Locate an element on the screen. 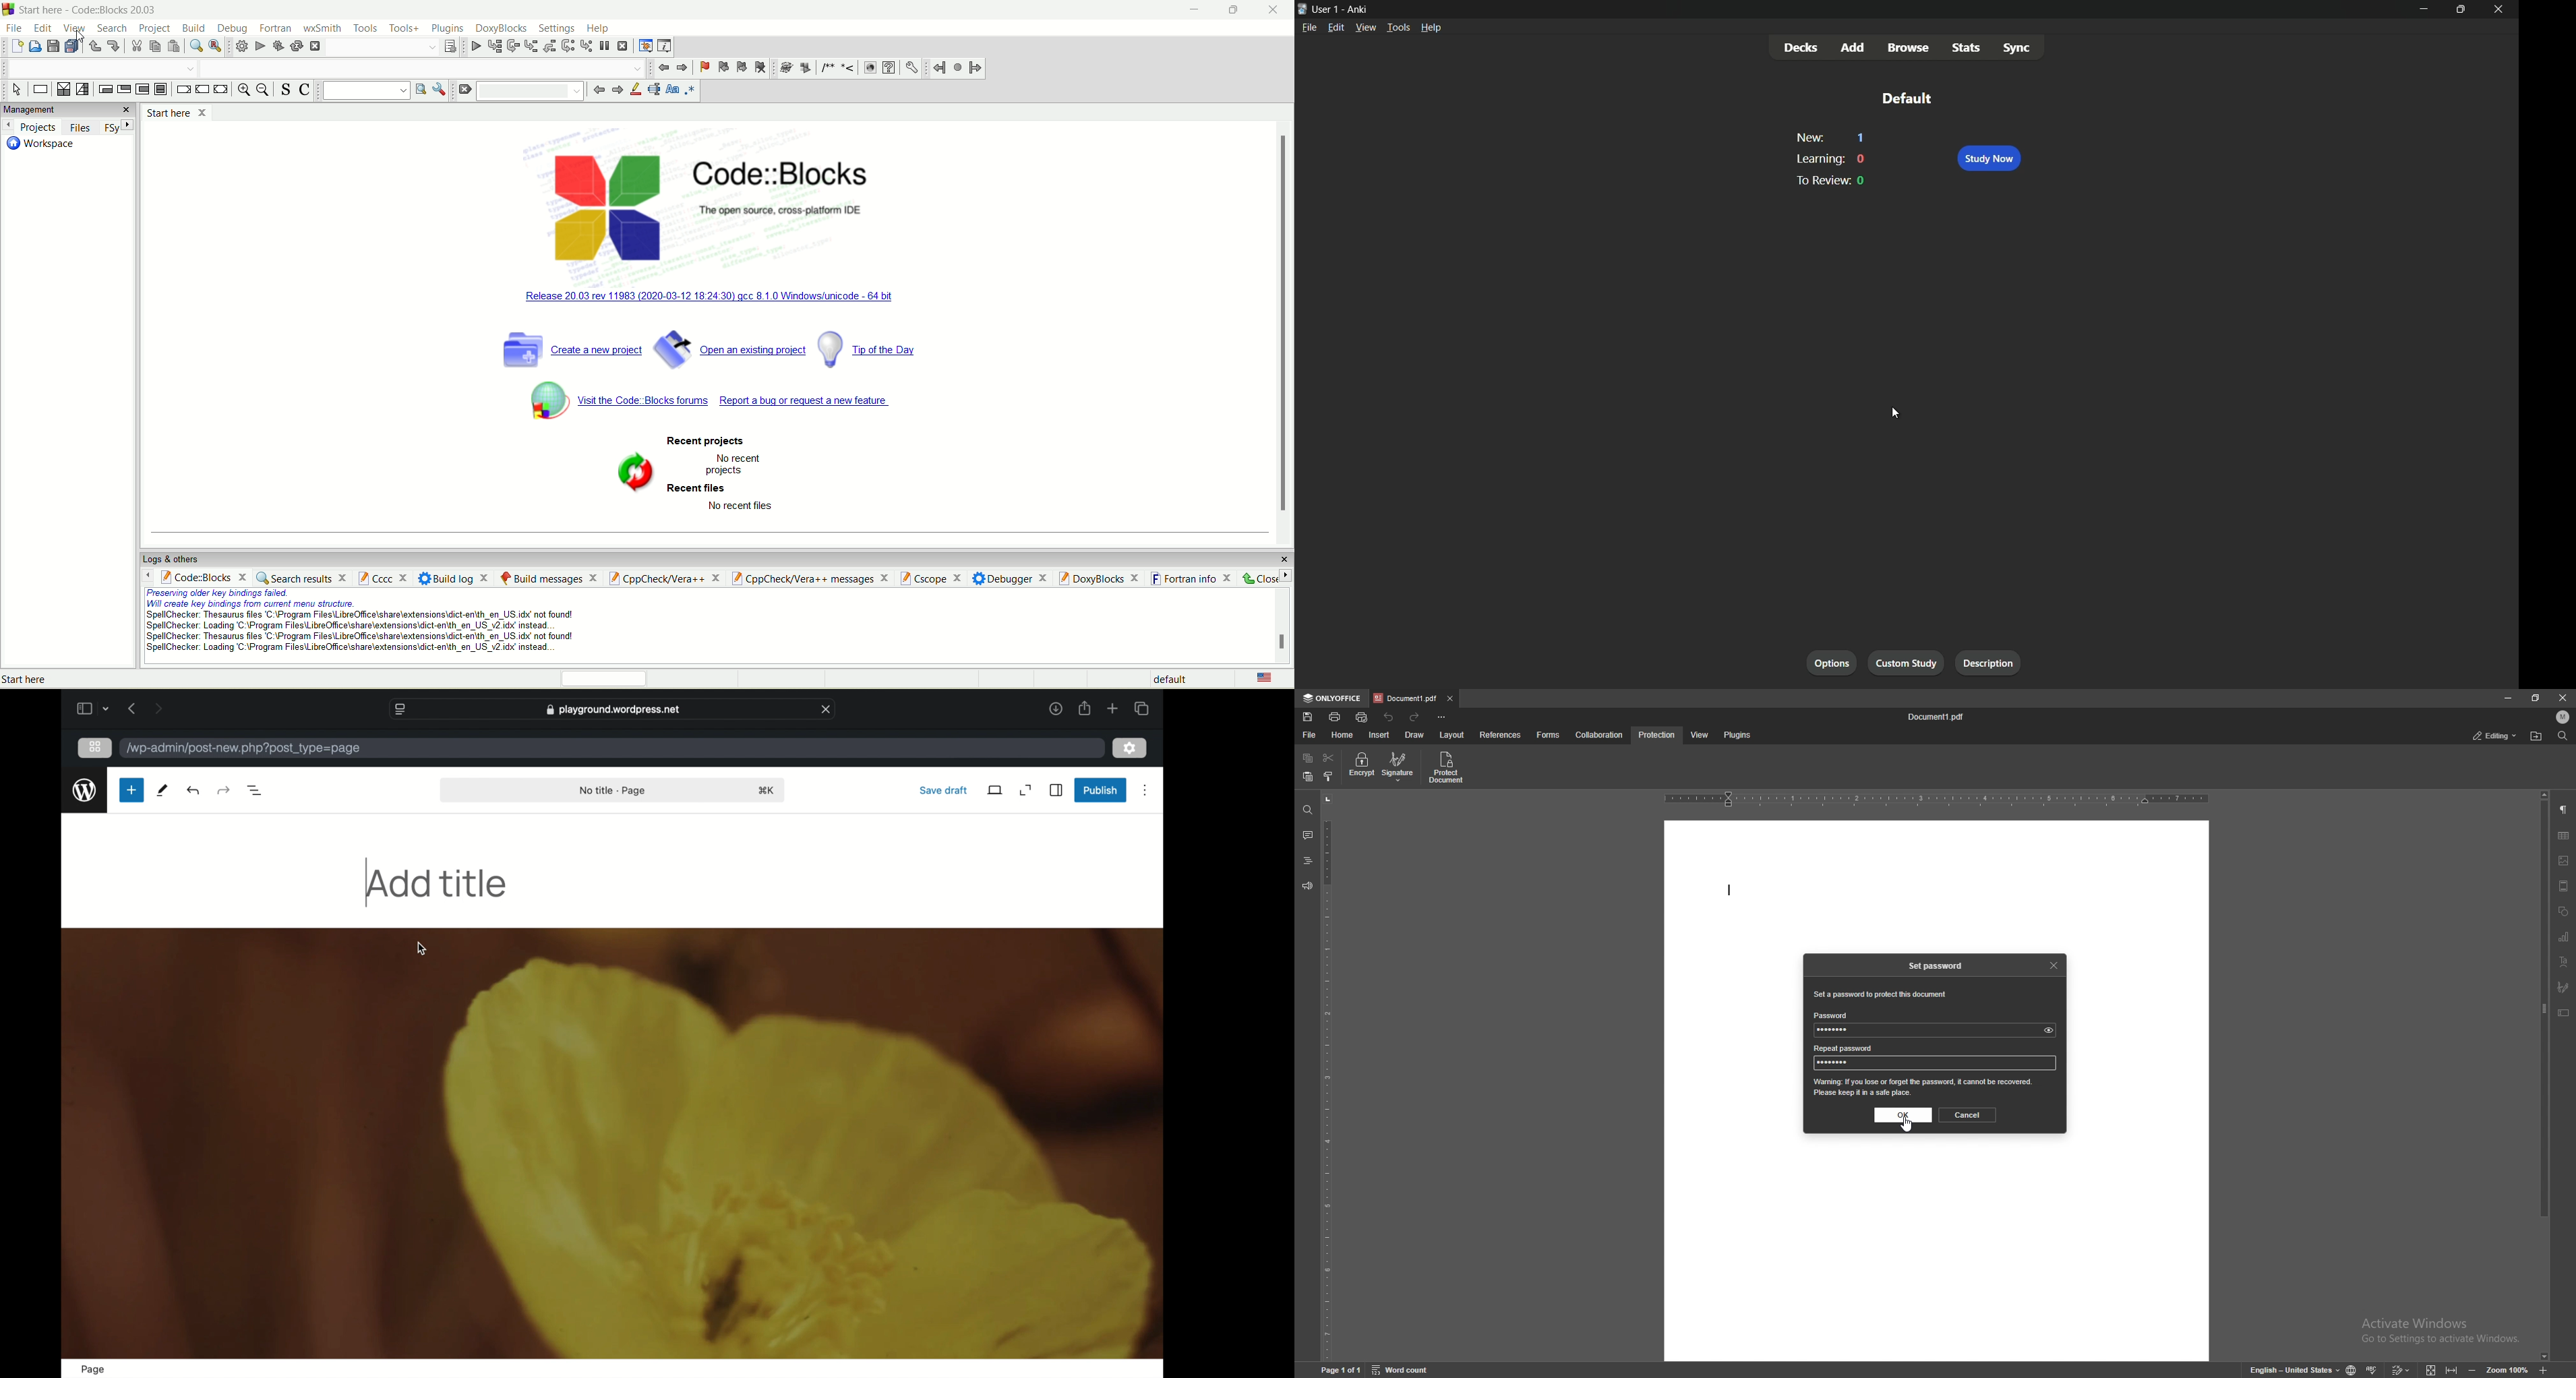  fit to screen is located at coordinates (2431, 1369).